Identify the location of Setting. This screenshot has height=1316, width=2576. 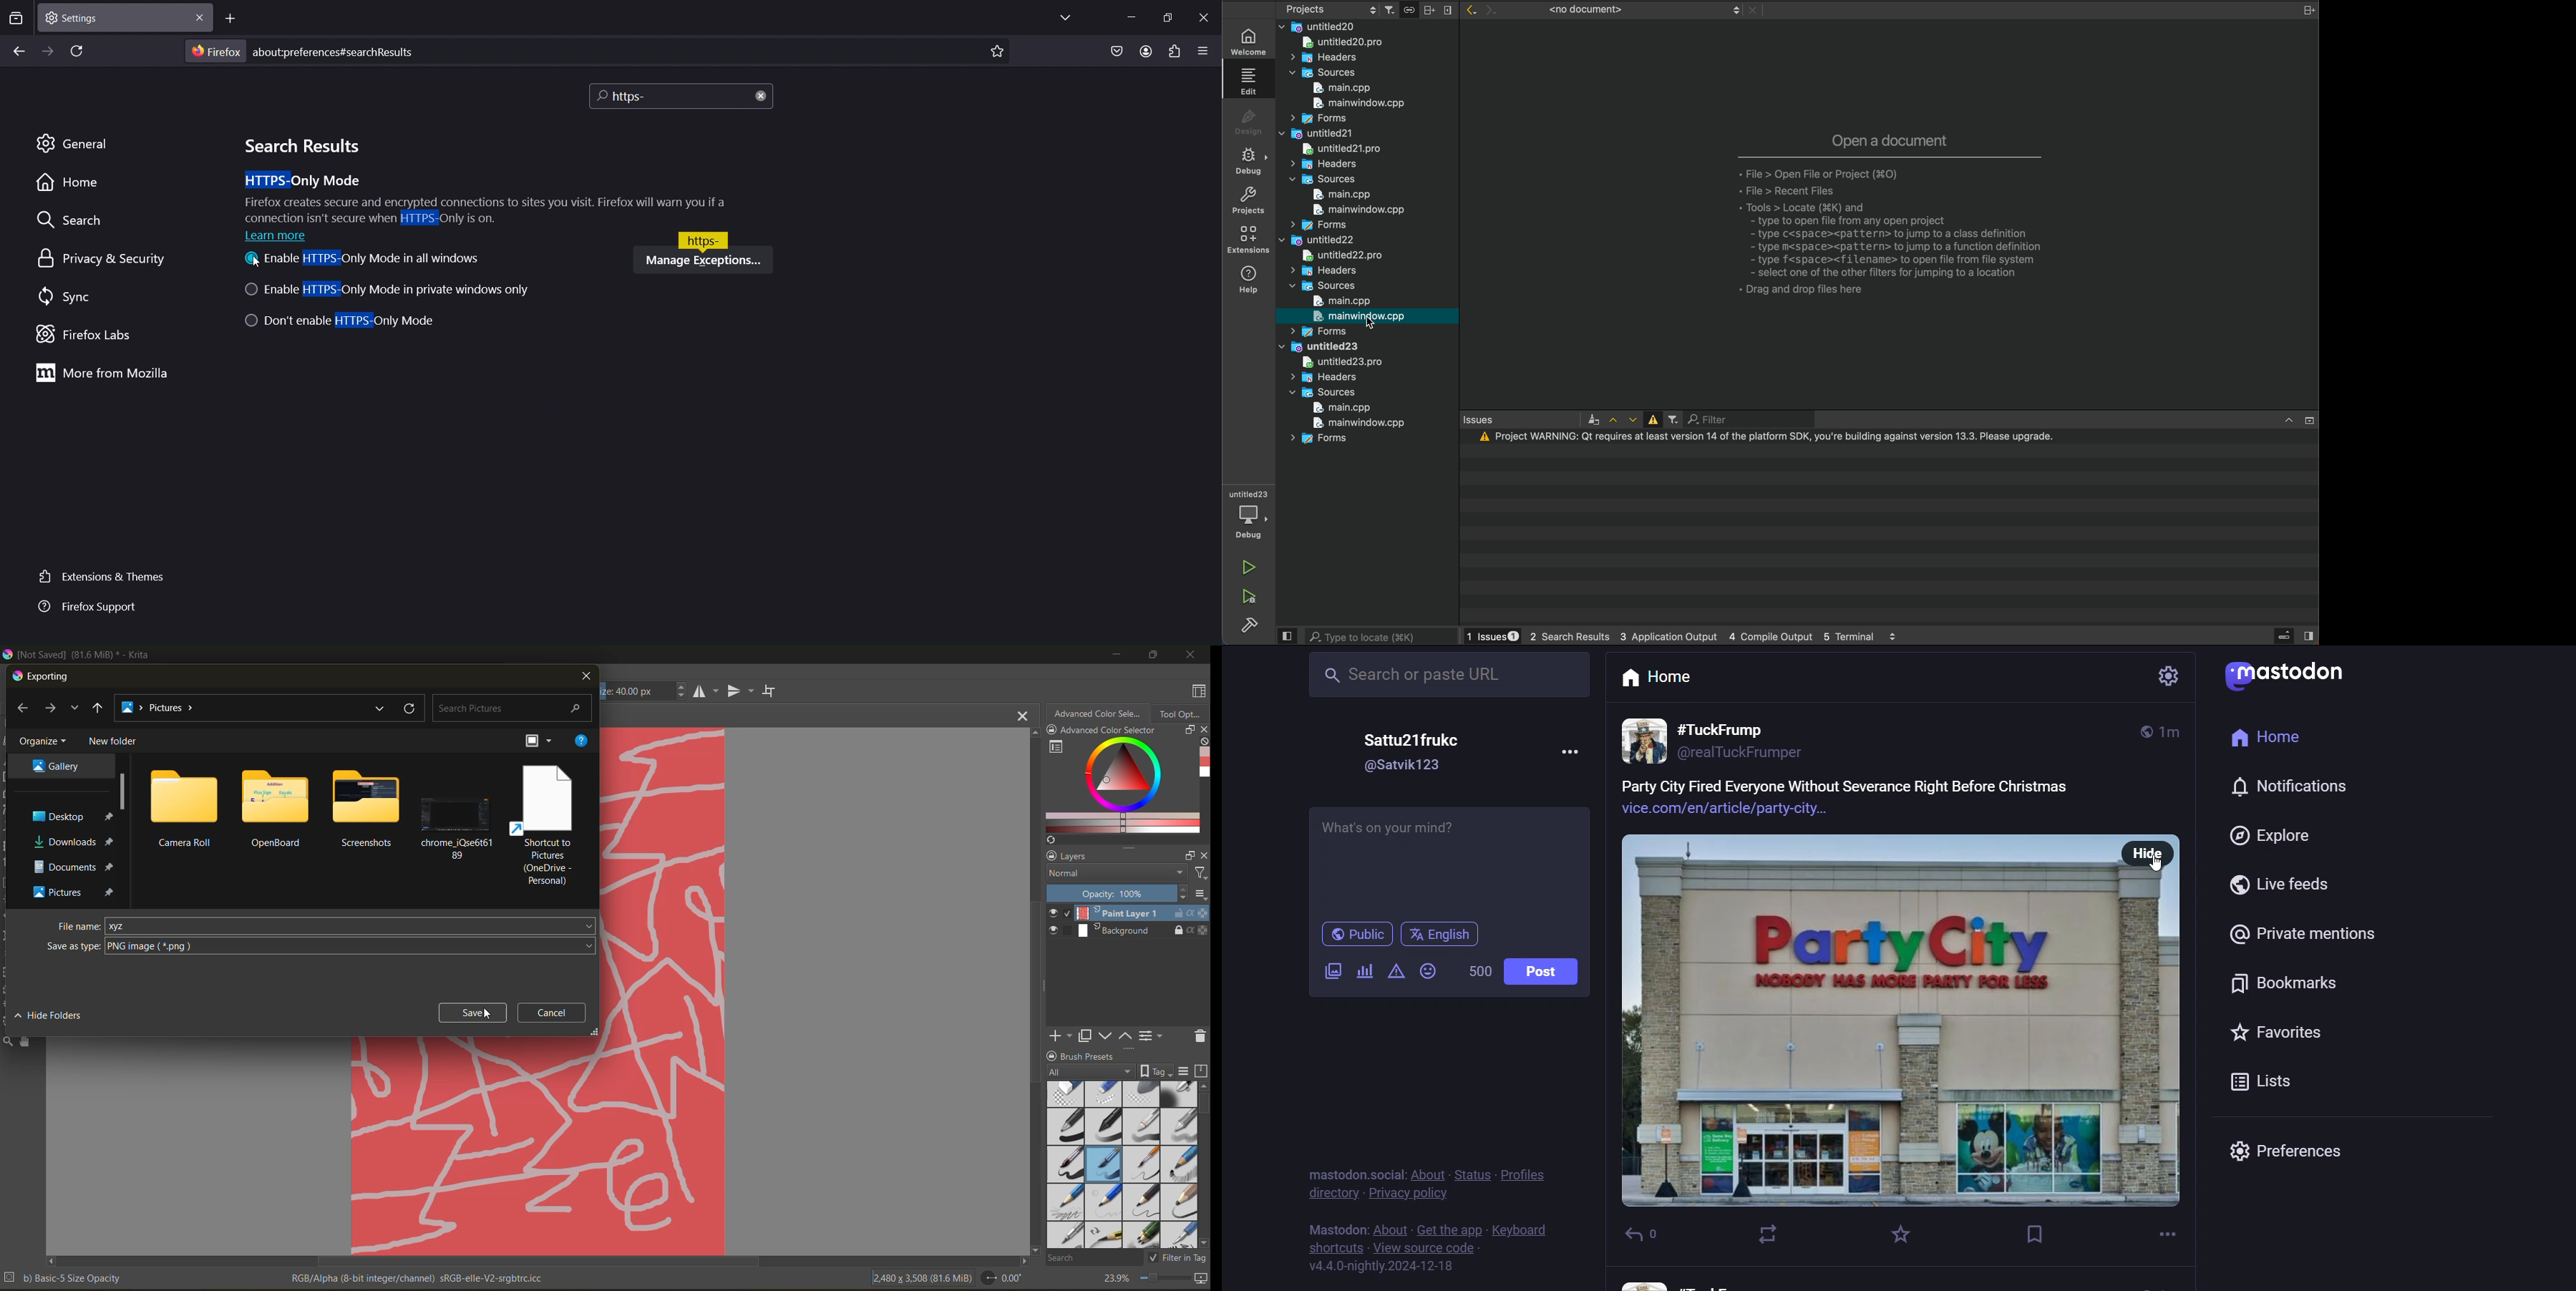
(2164, 678).